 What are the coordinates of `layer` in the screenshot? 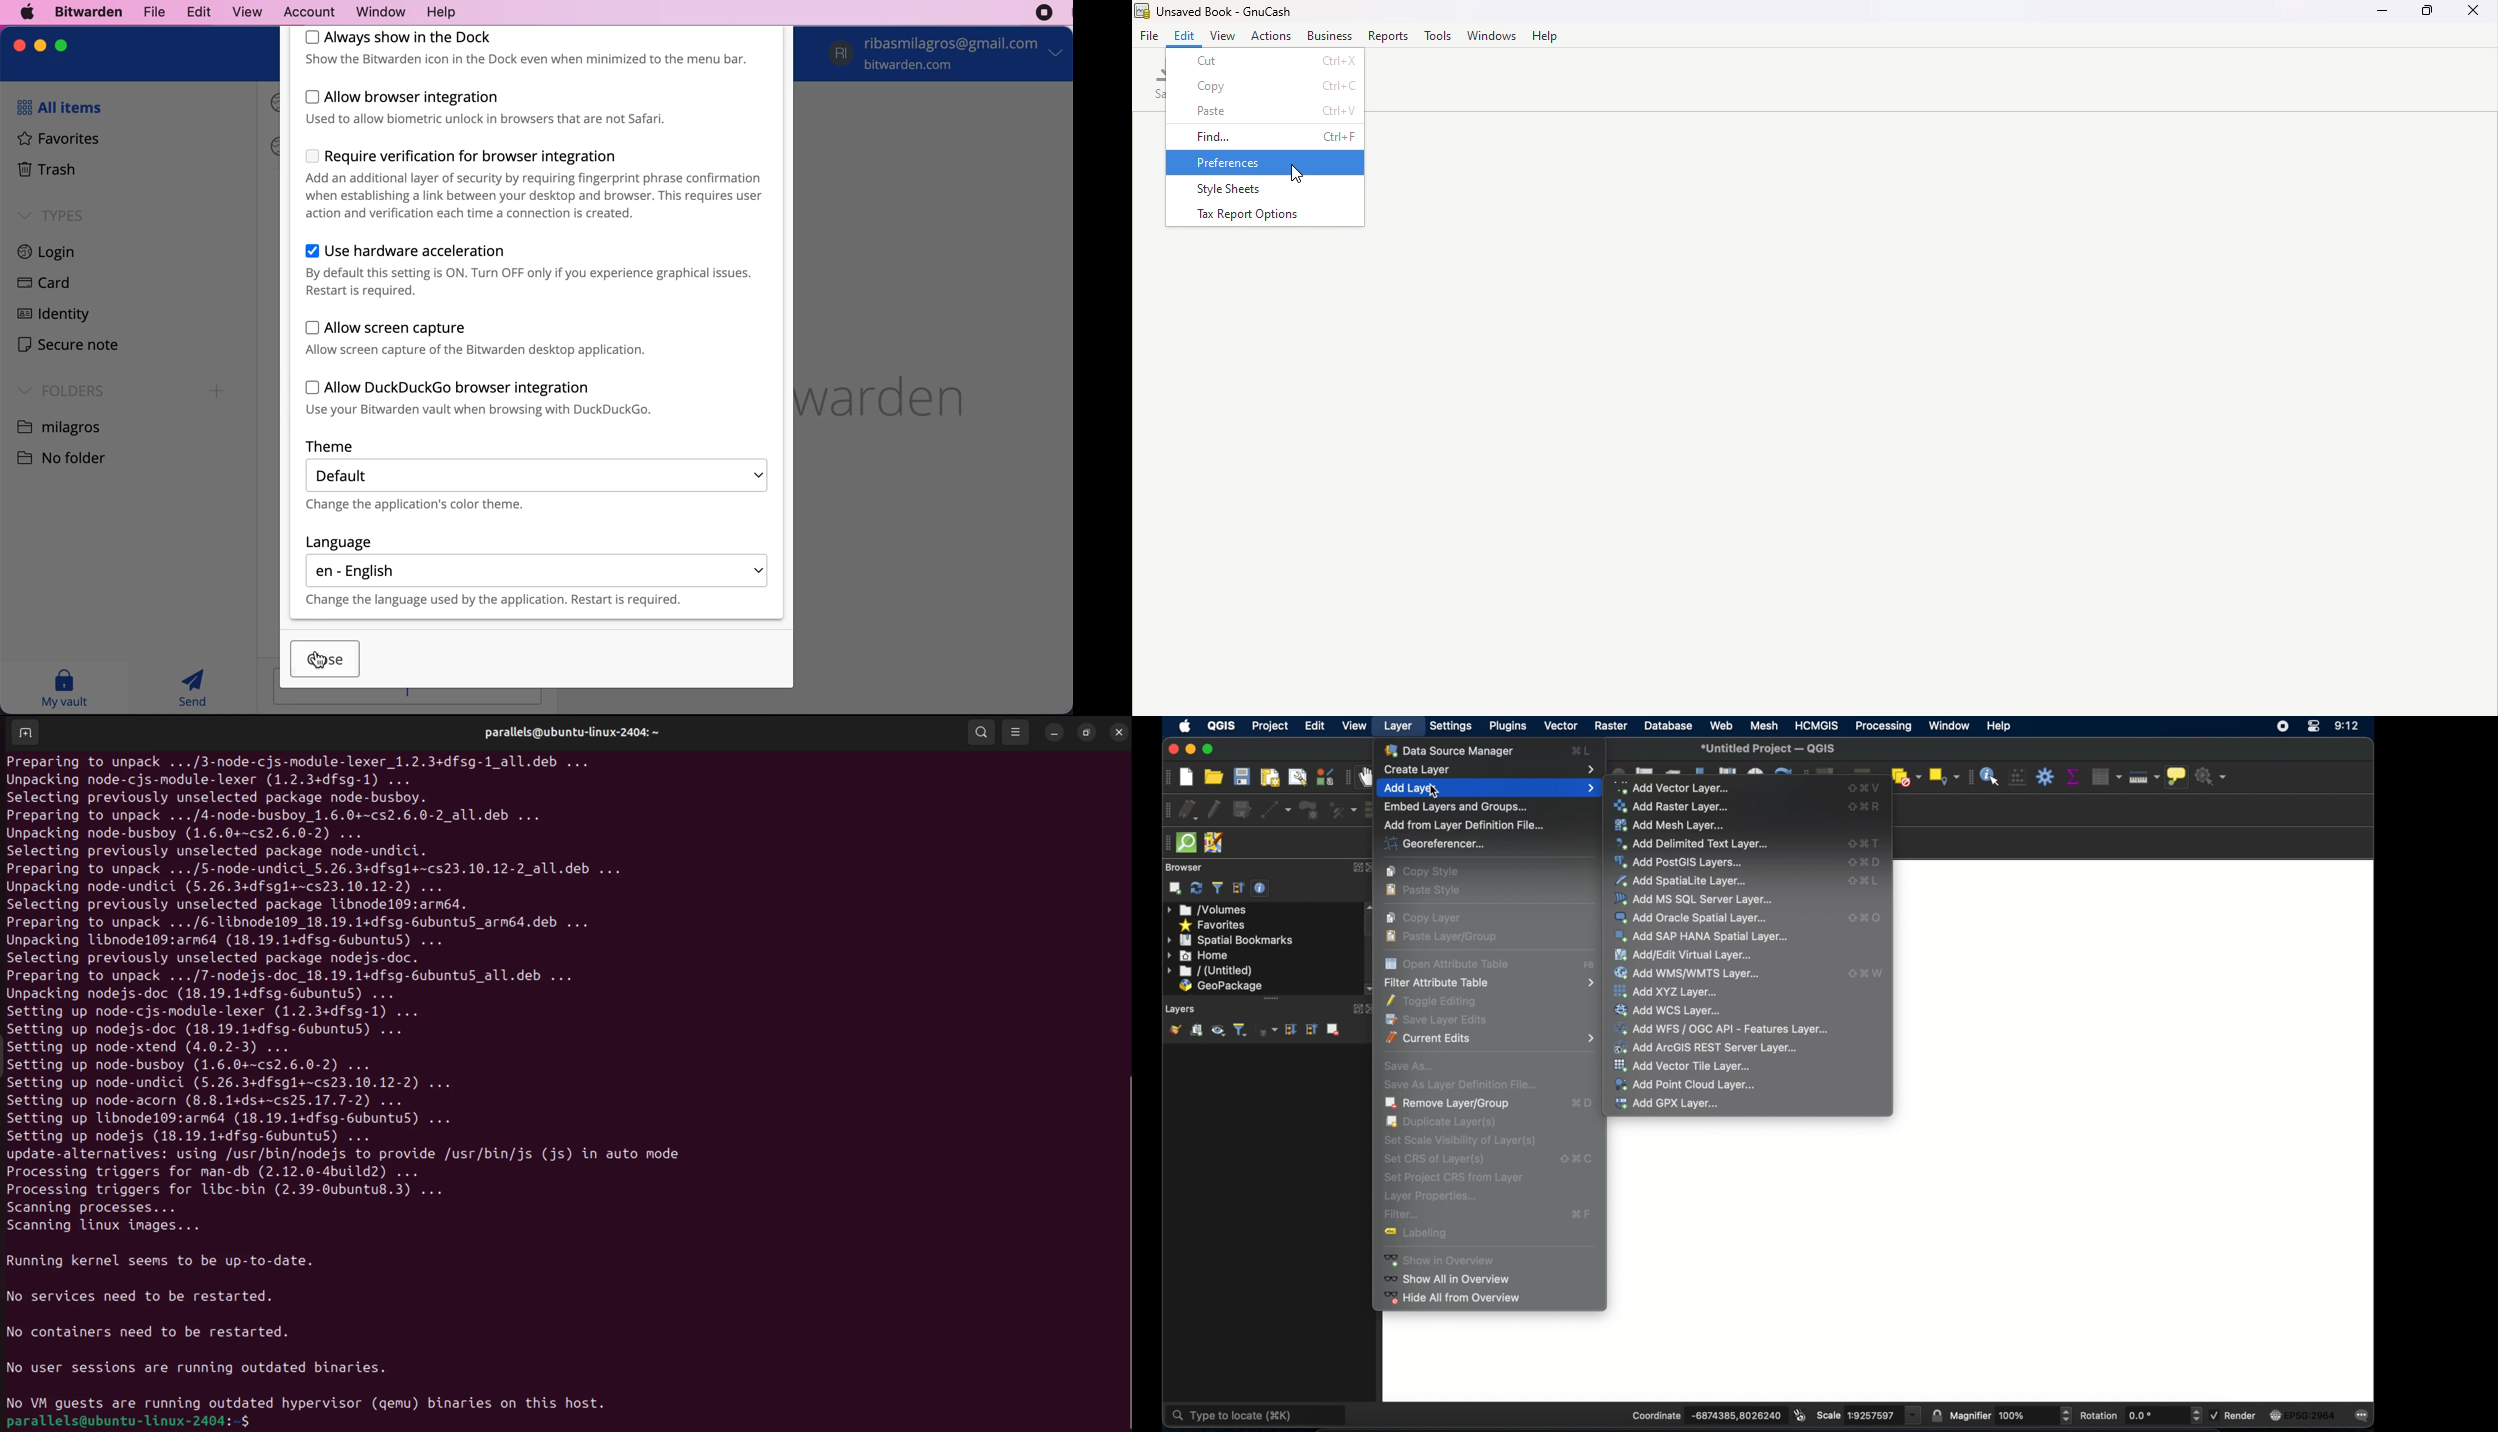 It's located at (1396, 725).